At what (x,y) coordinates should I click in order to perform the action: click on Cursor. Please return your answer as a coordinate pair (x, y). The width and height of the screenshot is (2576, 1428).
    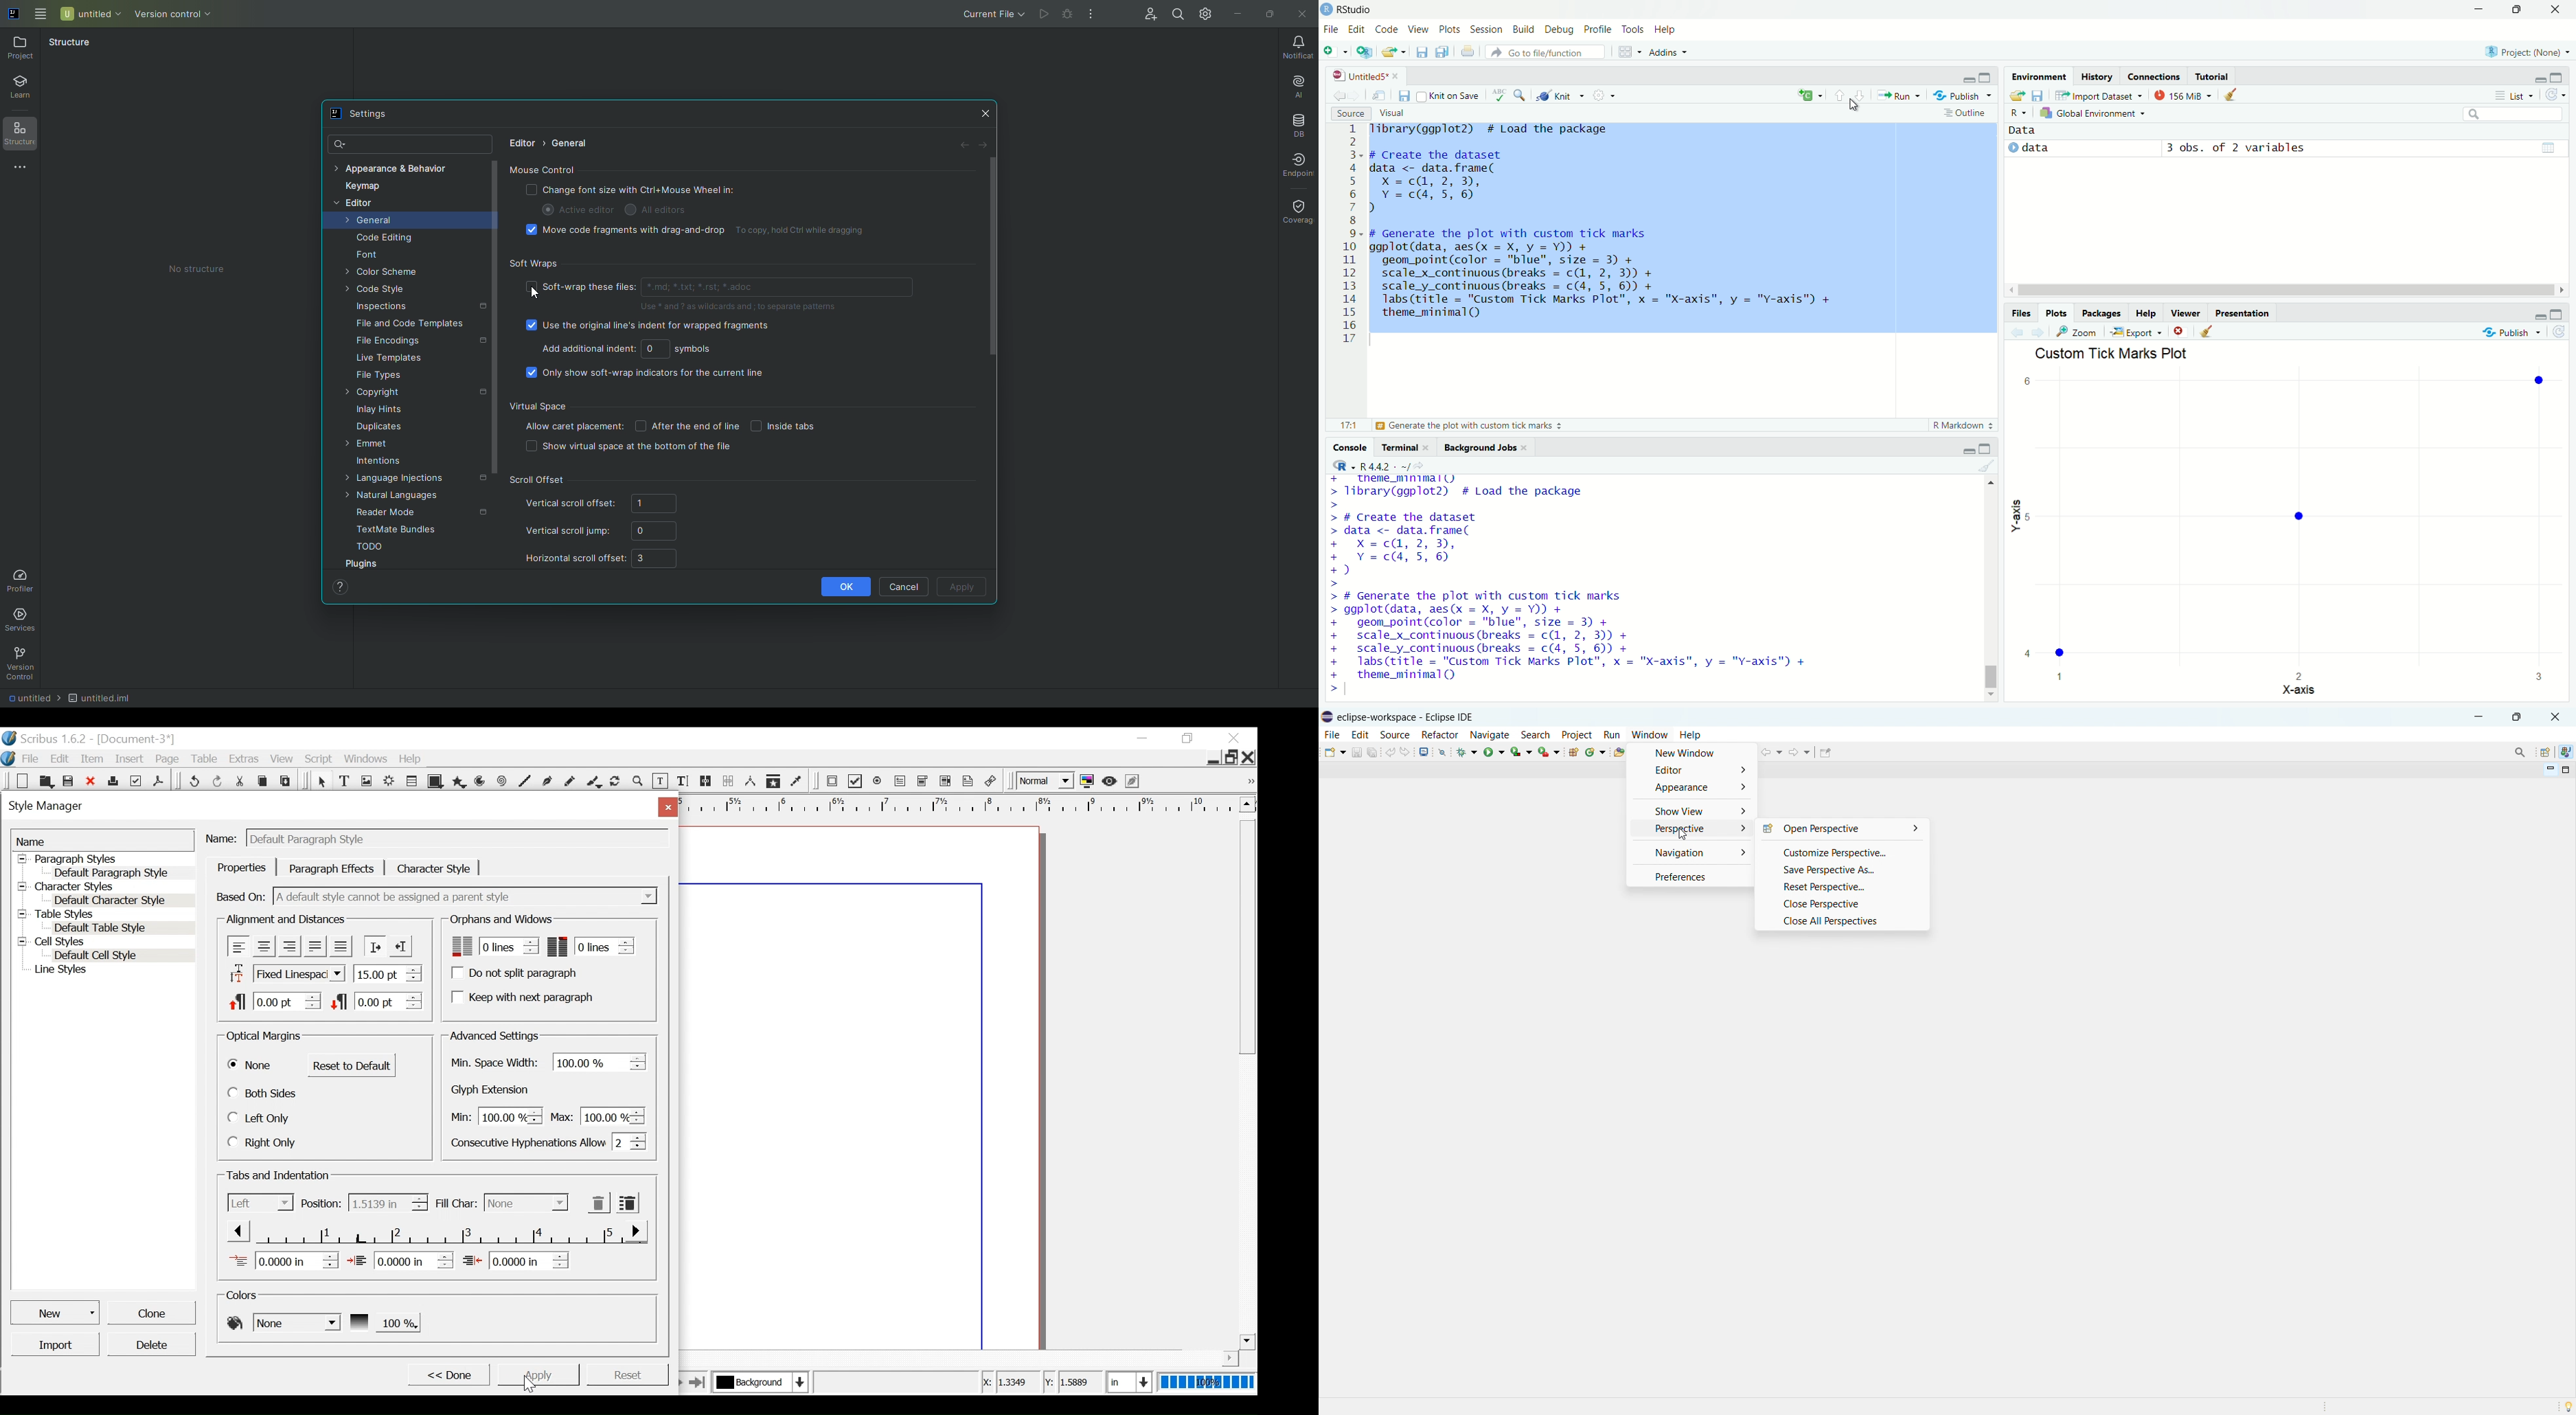
    Looking at the image, I should click on (1683, 835).